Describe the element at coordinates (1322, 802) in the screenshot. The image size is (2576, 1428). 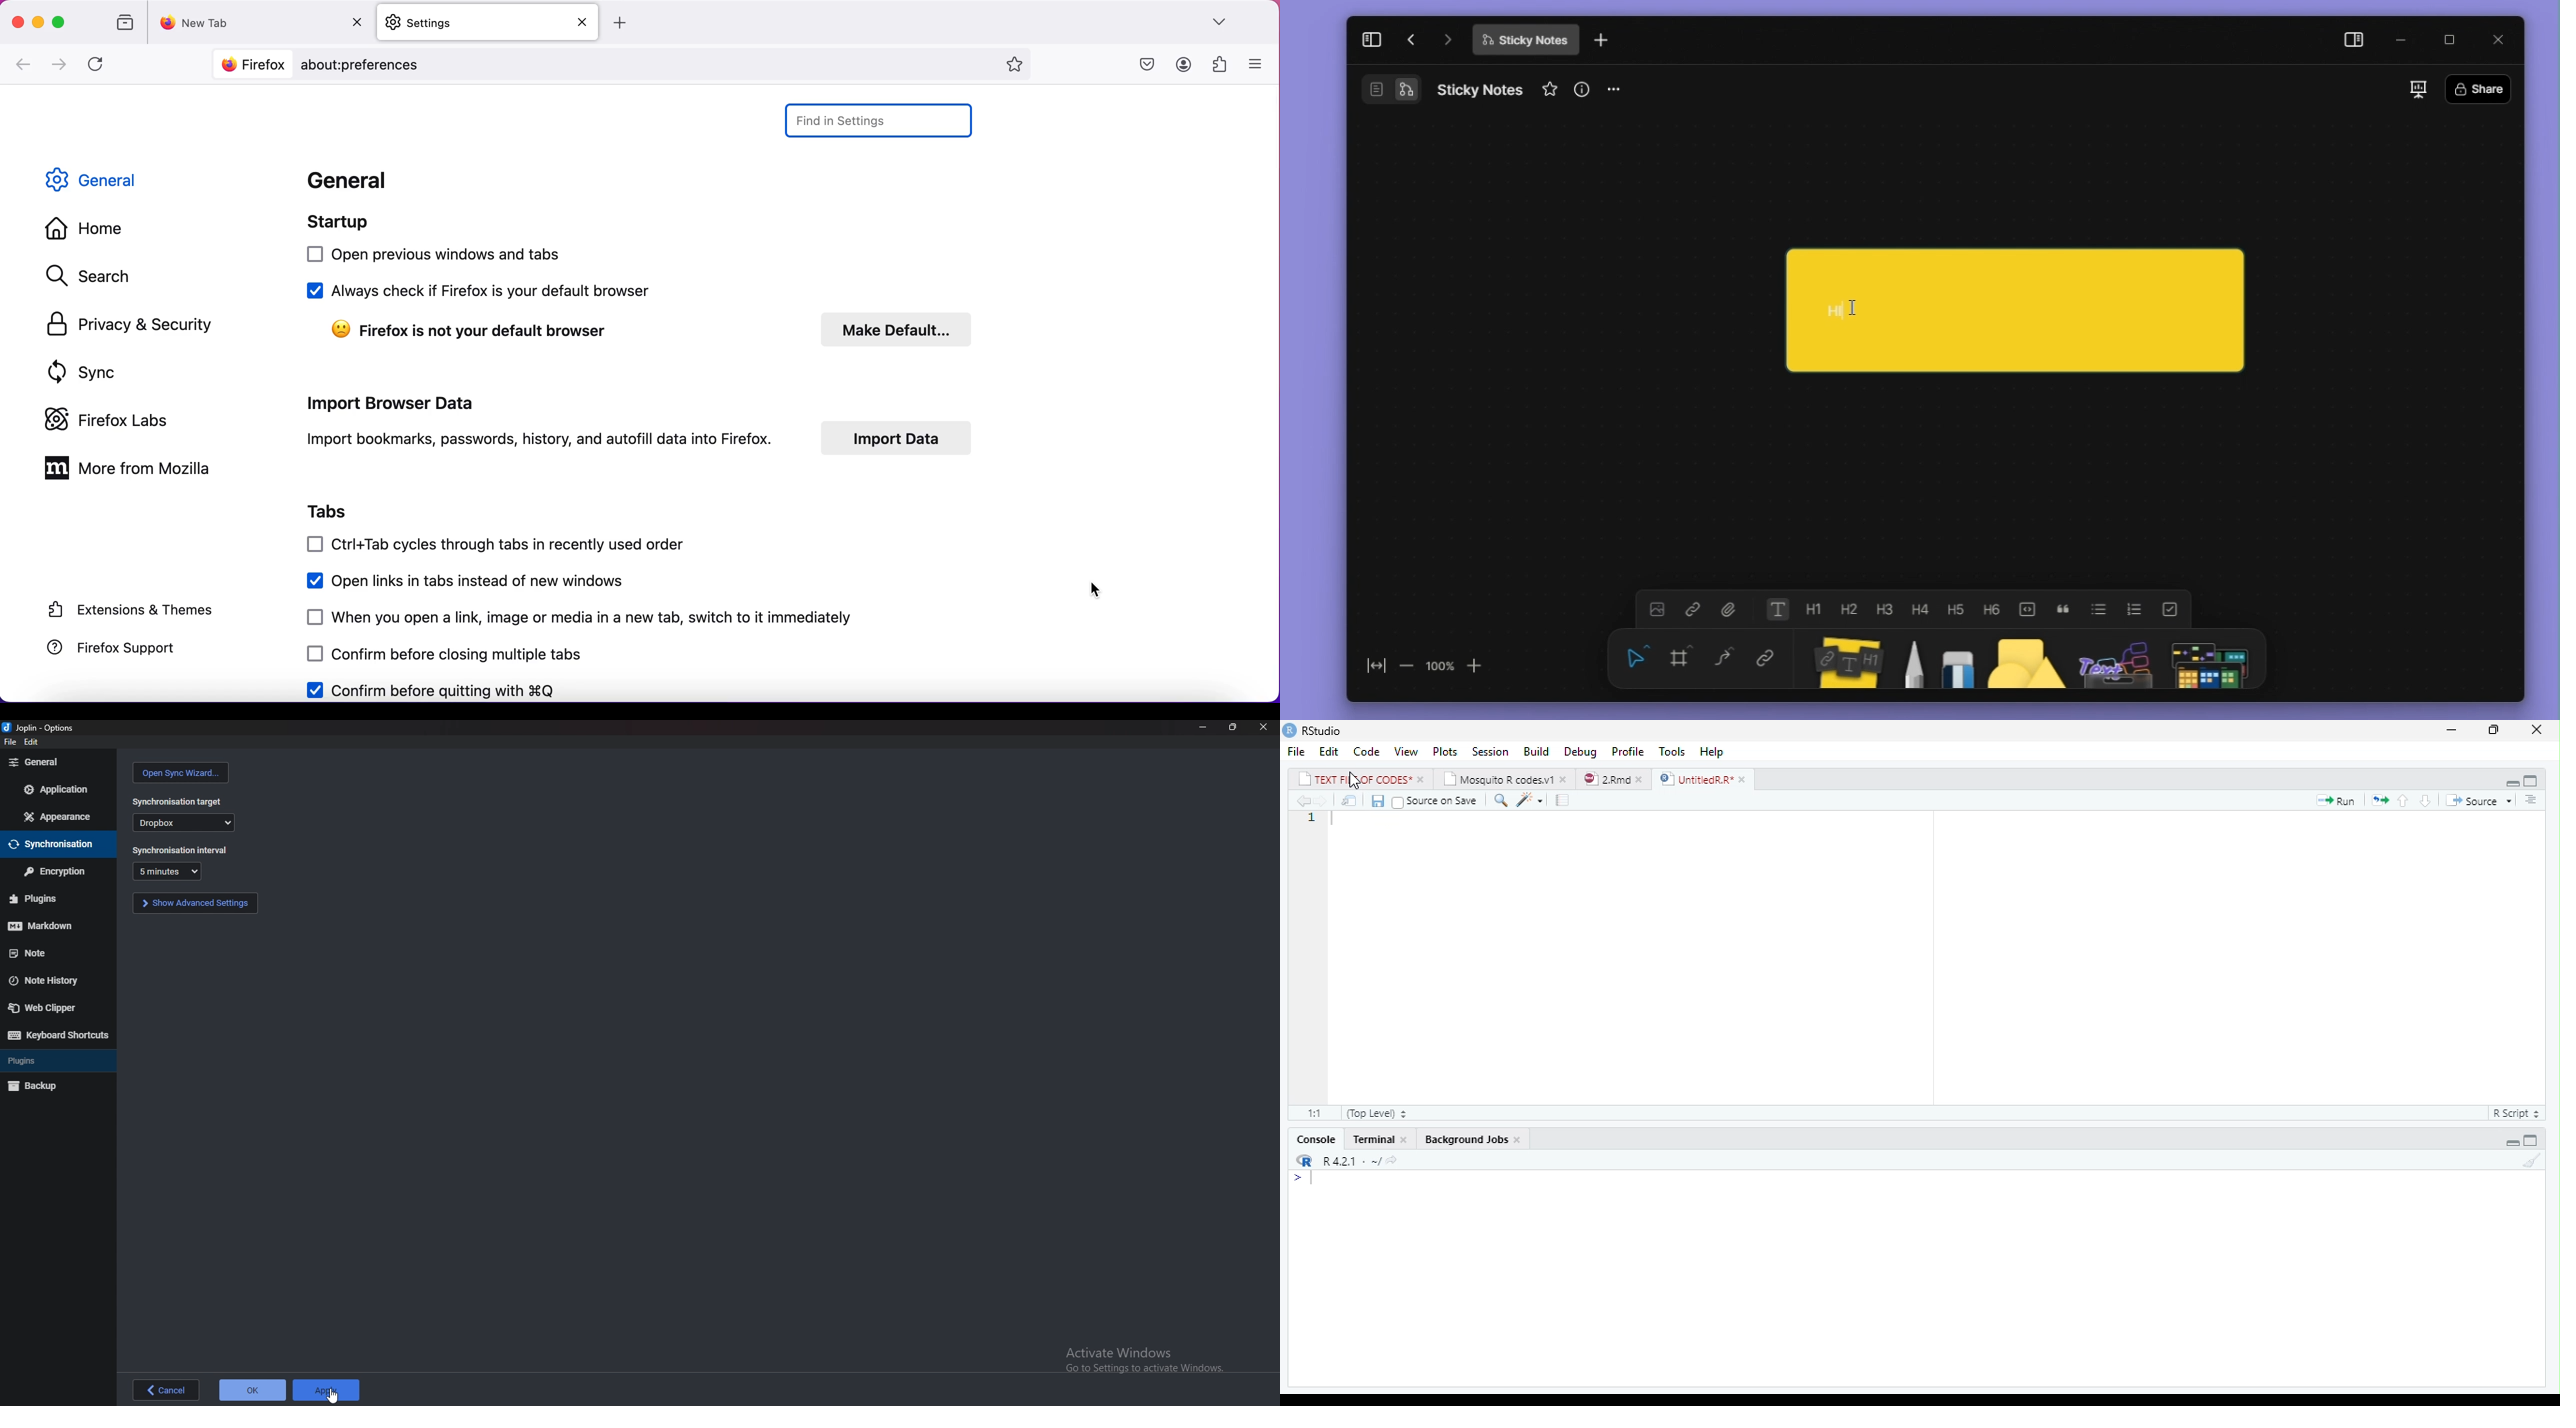
I see `Go to next location` at that location.